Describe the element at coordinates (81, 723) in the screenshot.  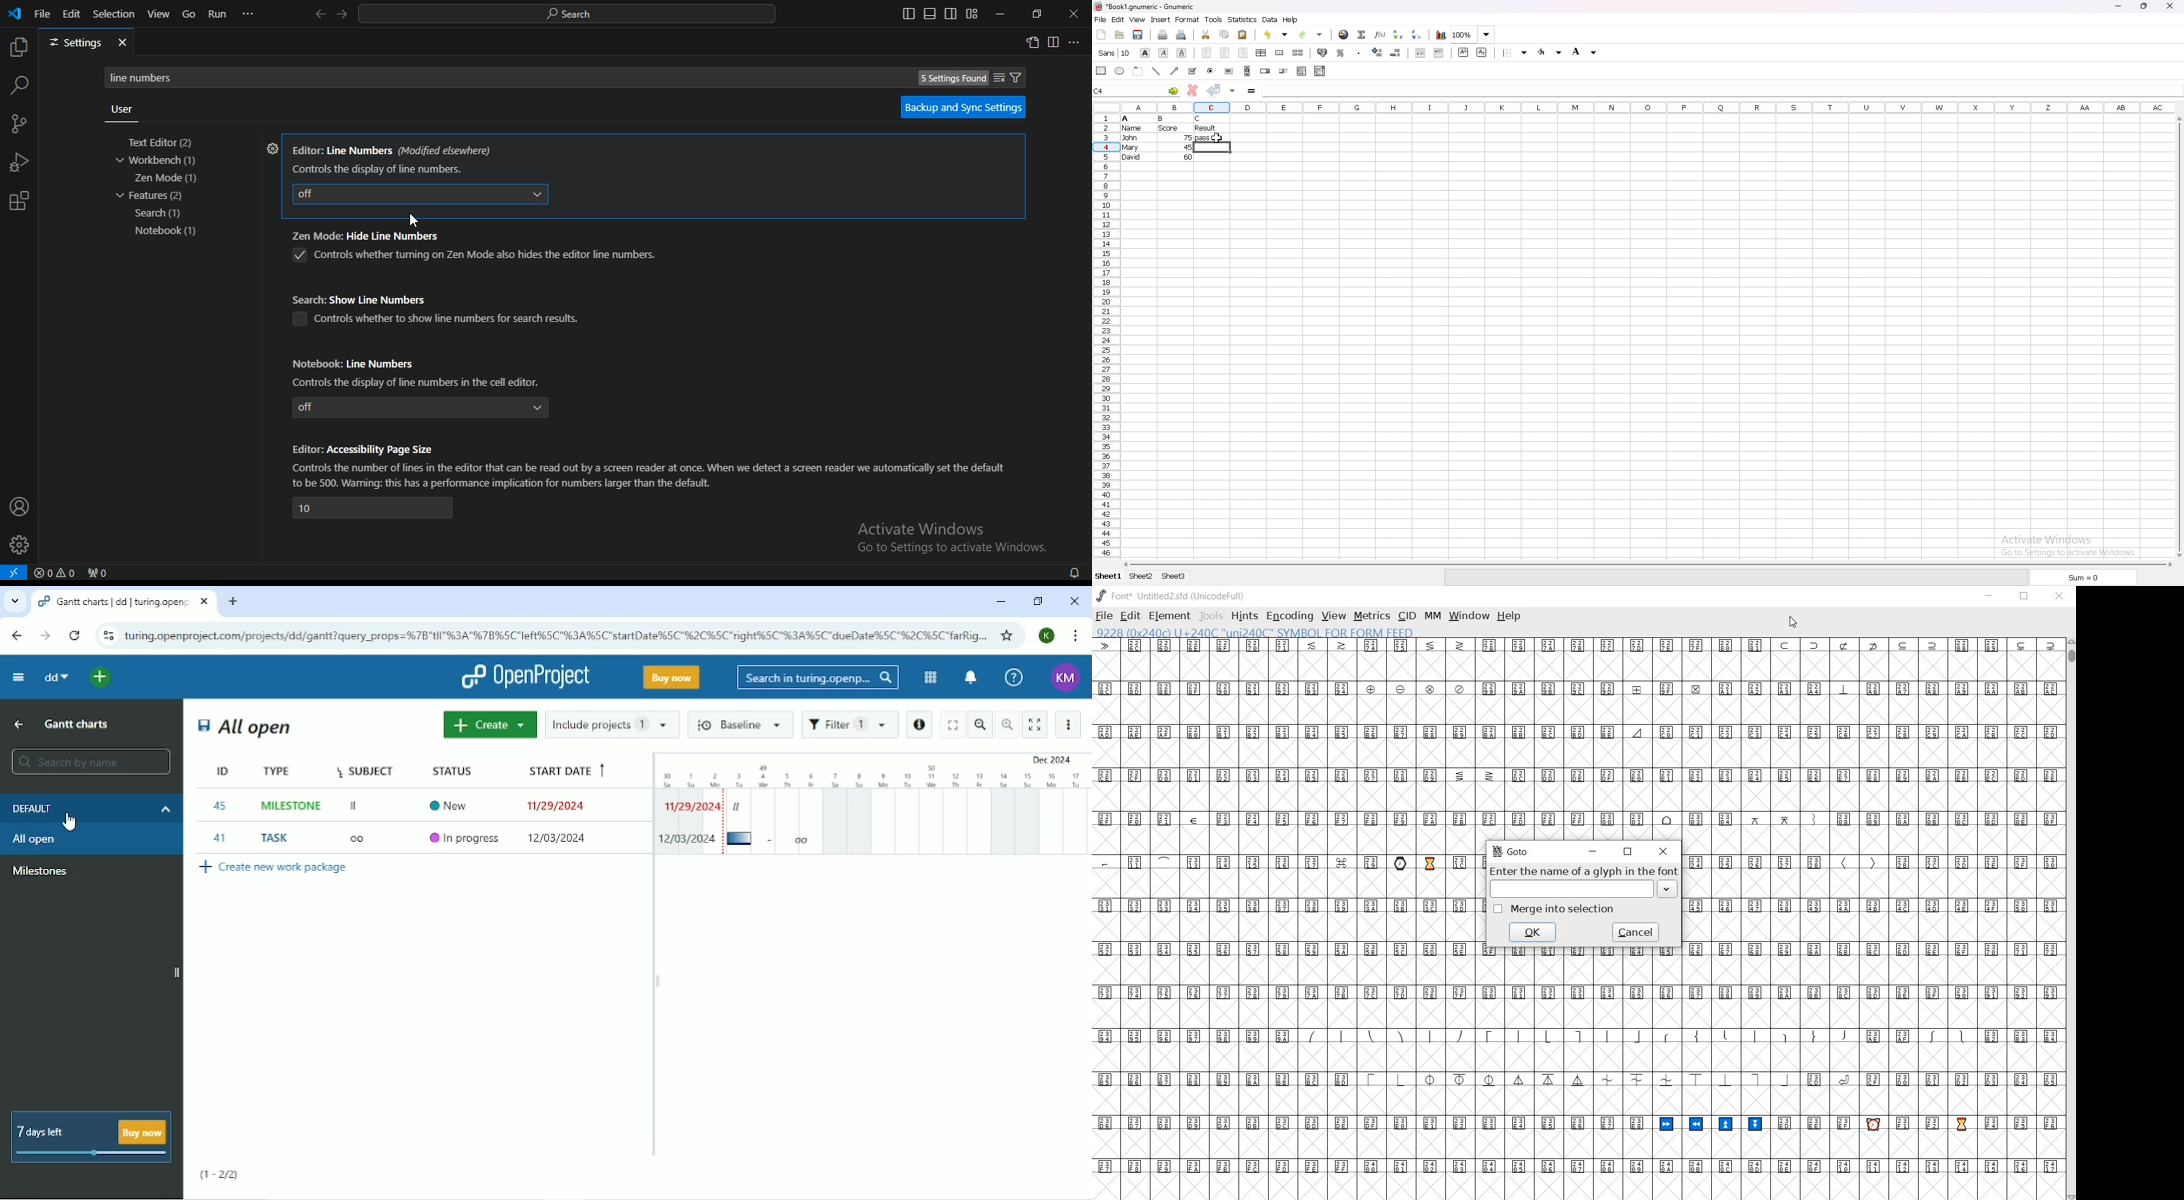
I see `Gantt charts` at that location.